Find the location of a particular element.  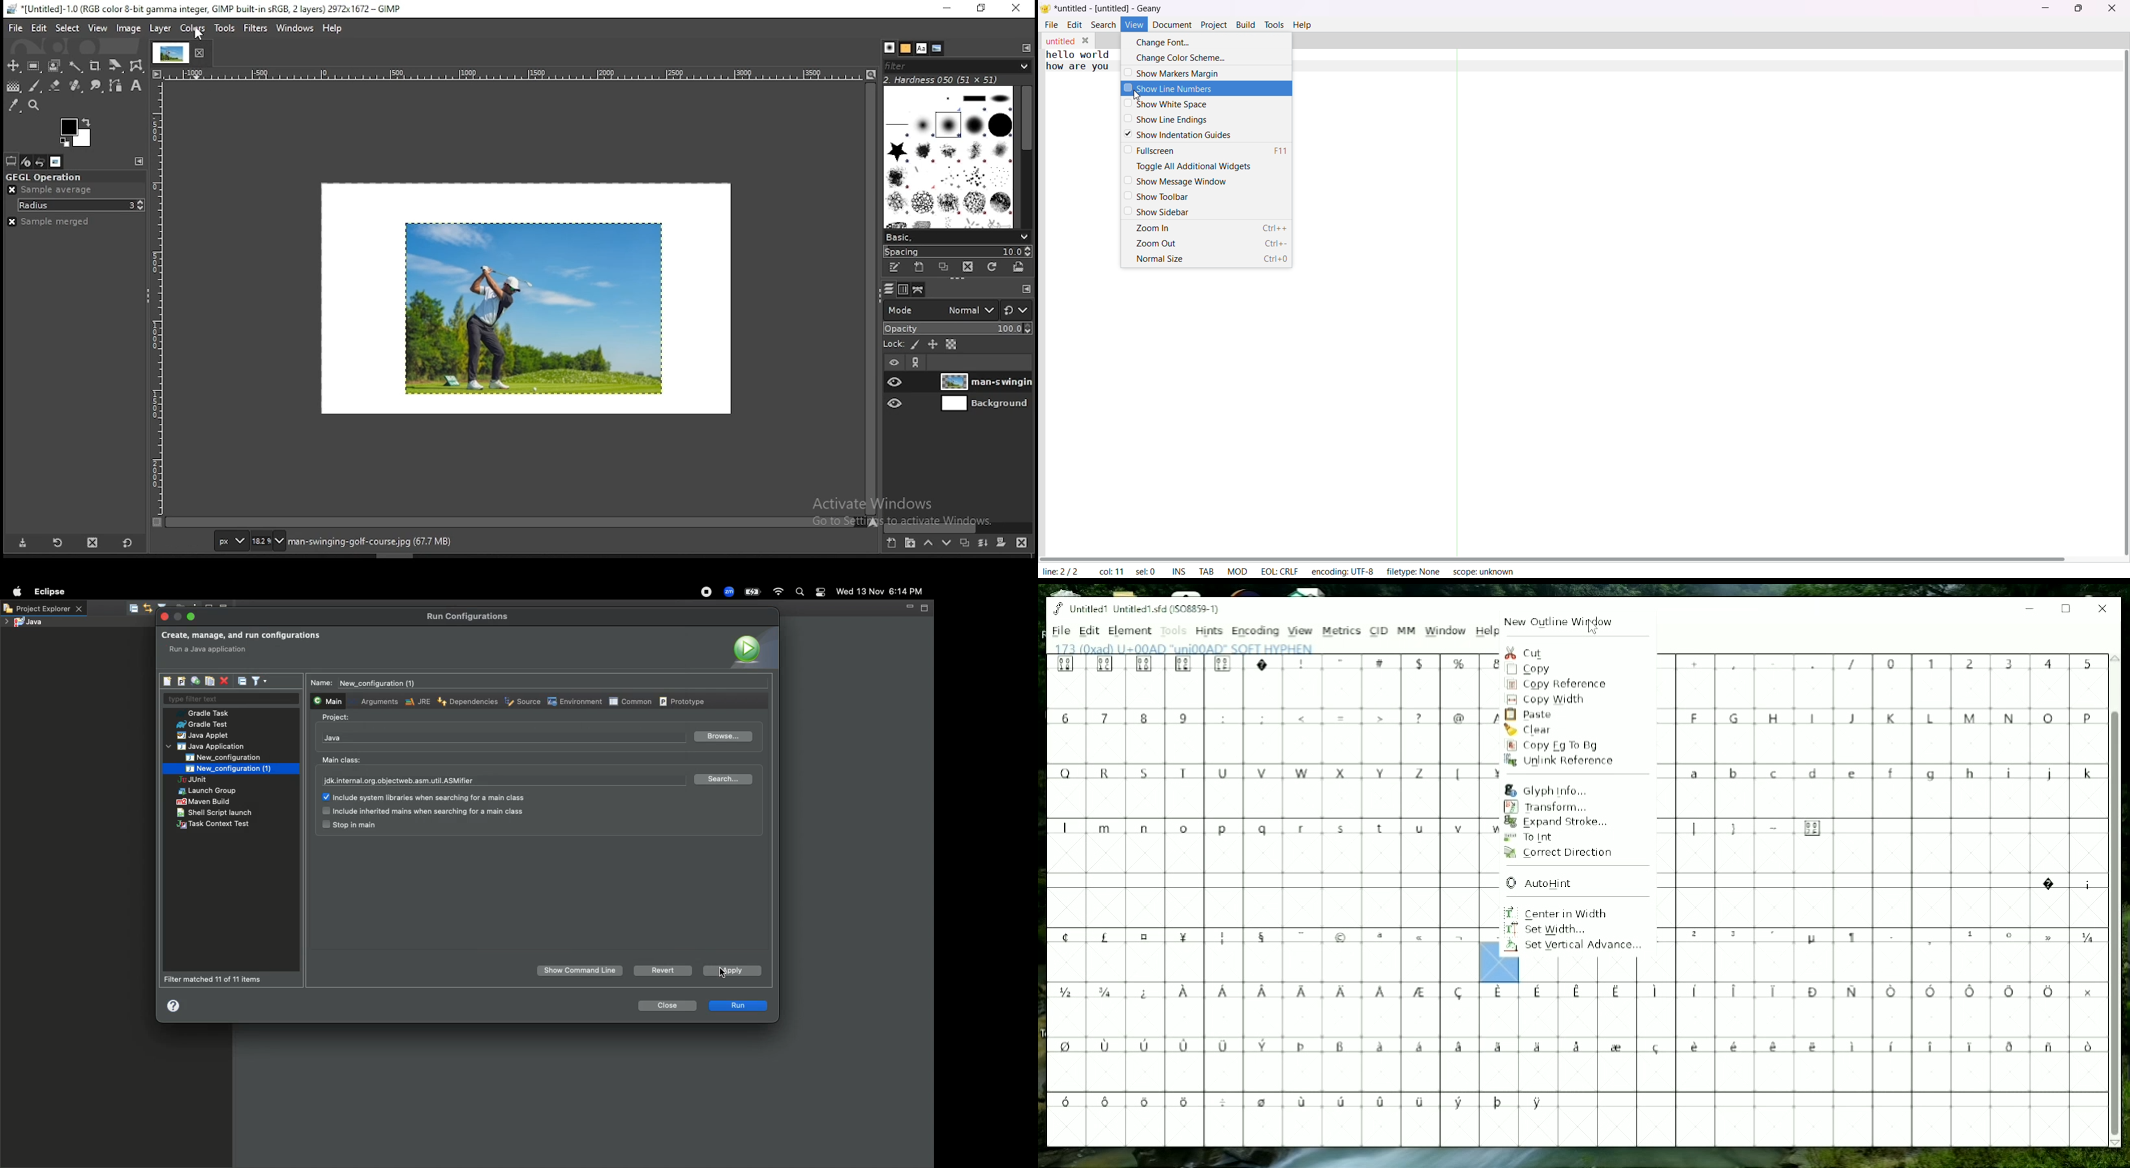

New Outline Window is located at coordinates (1562, 619).